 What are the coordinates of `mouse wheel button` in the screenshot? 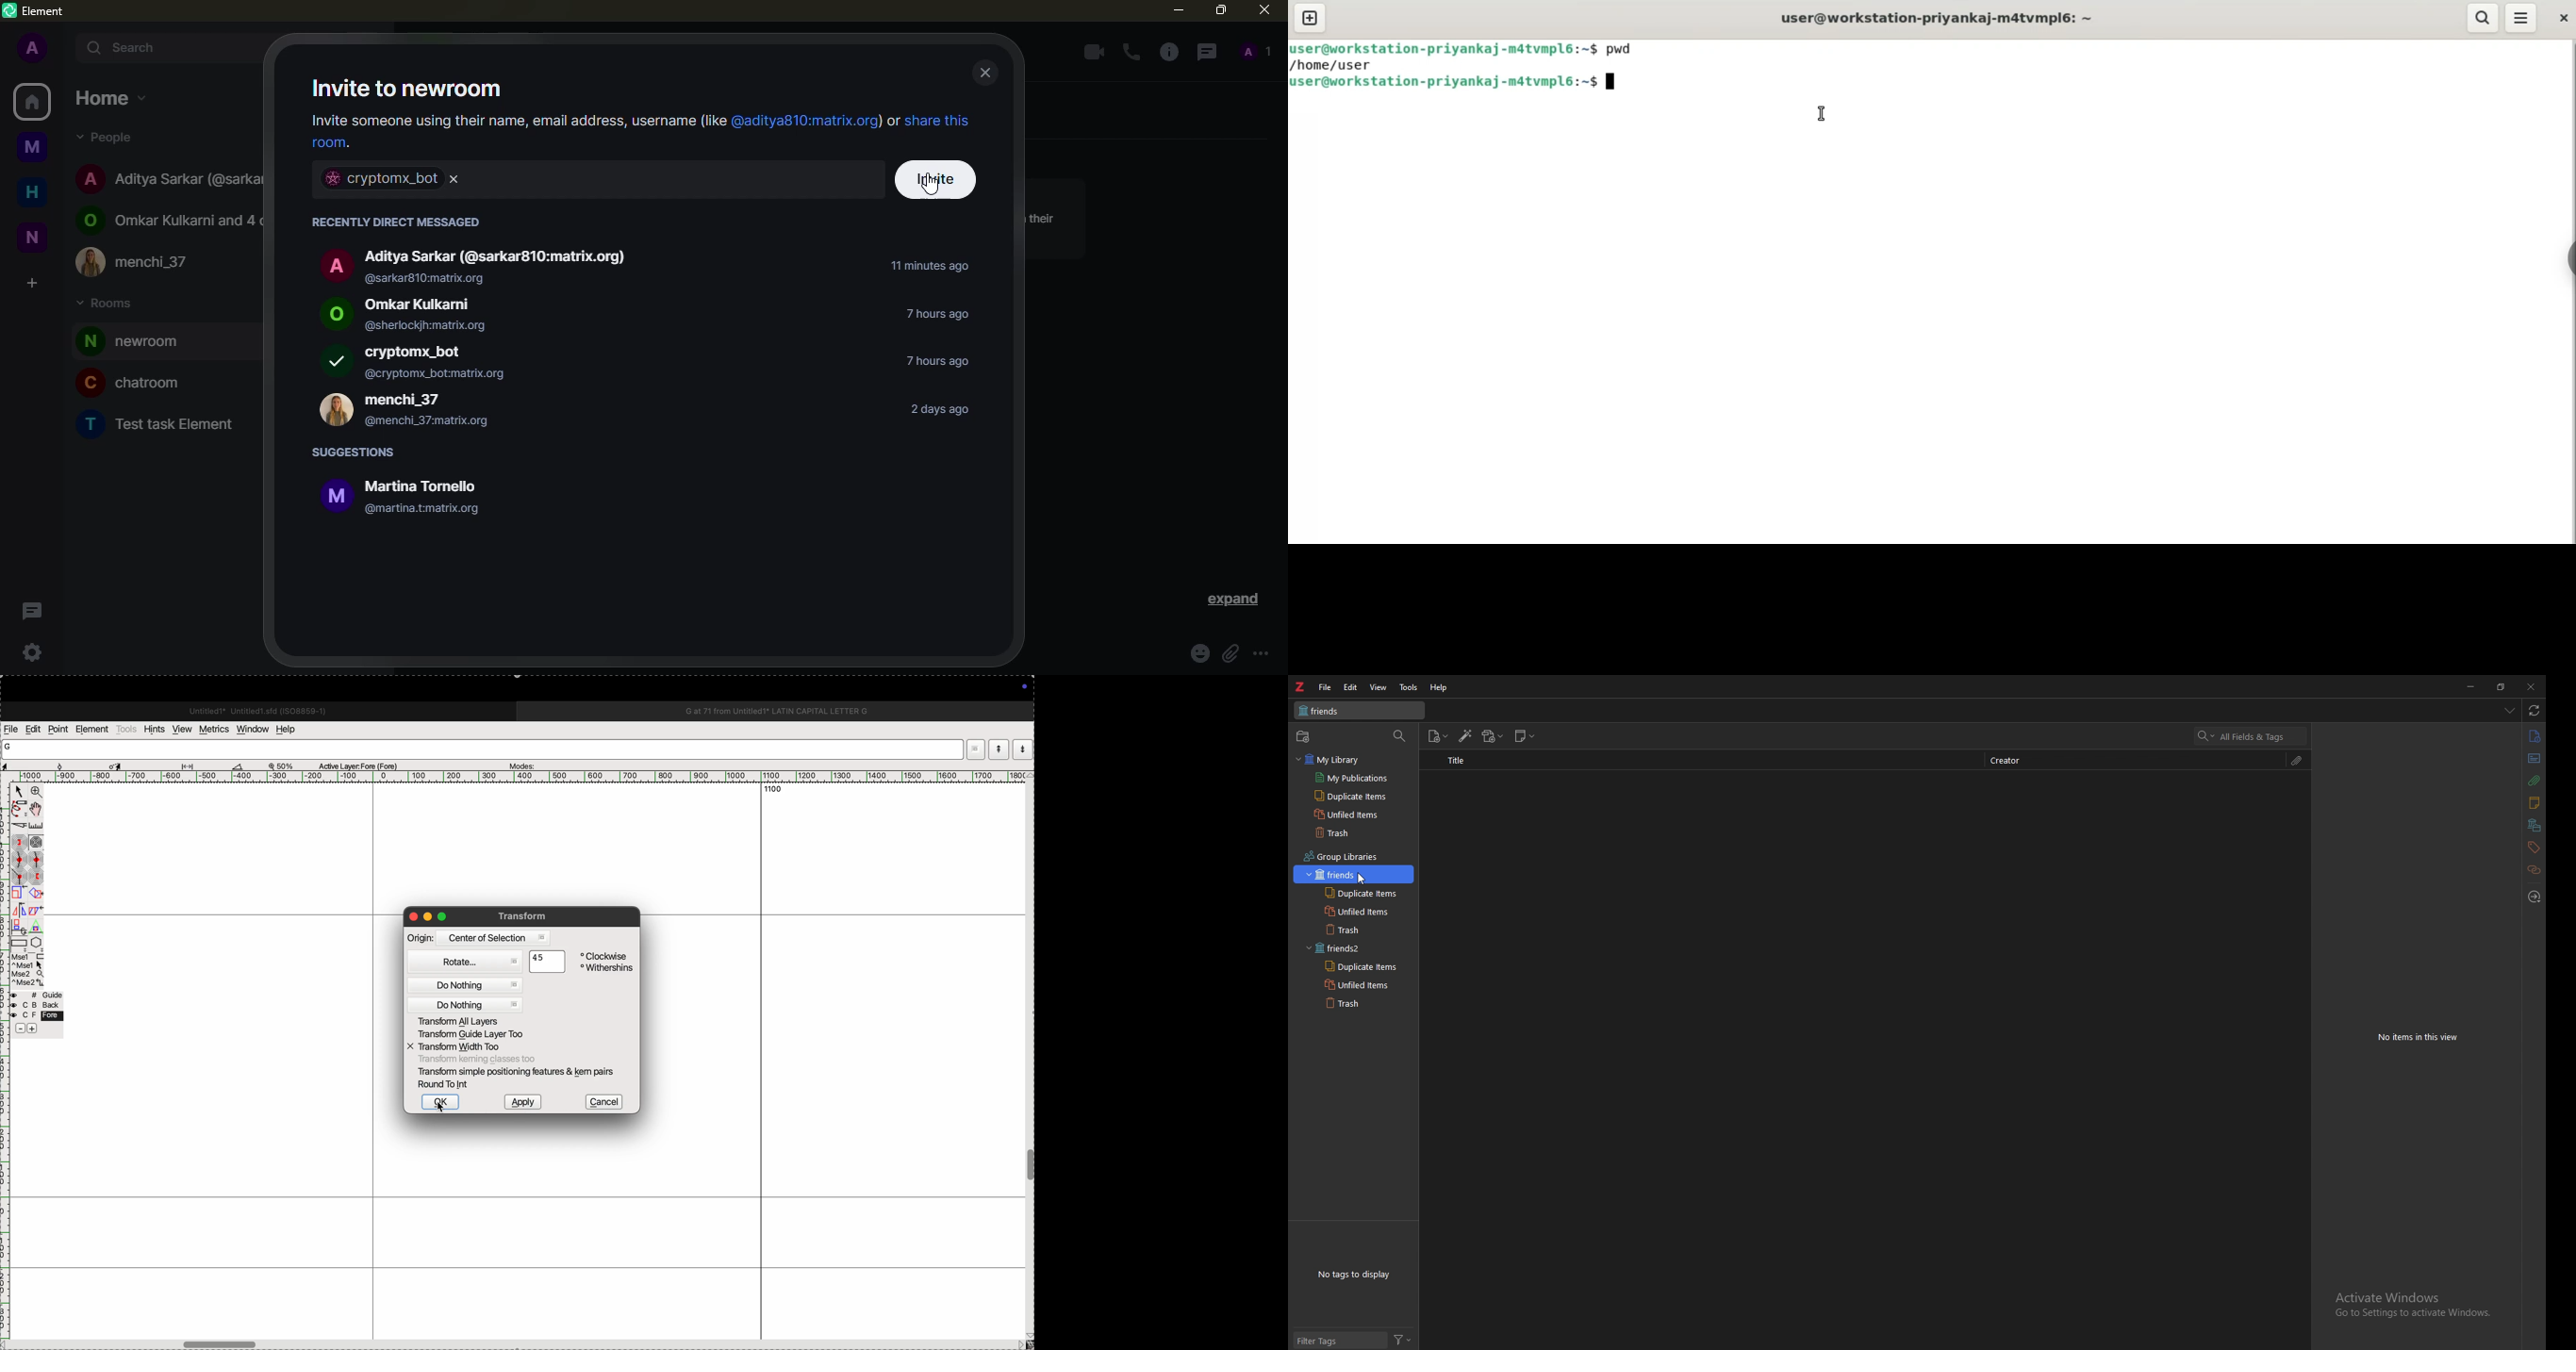 It's located at (29, 974).